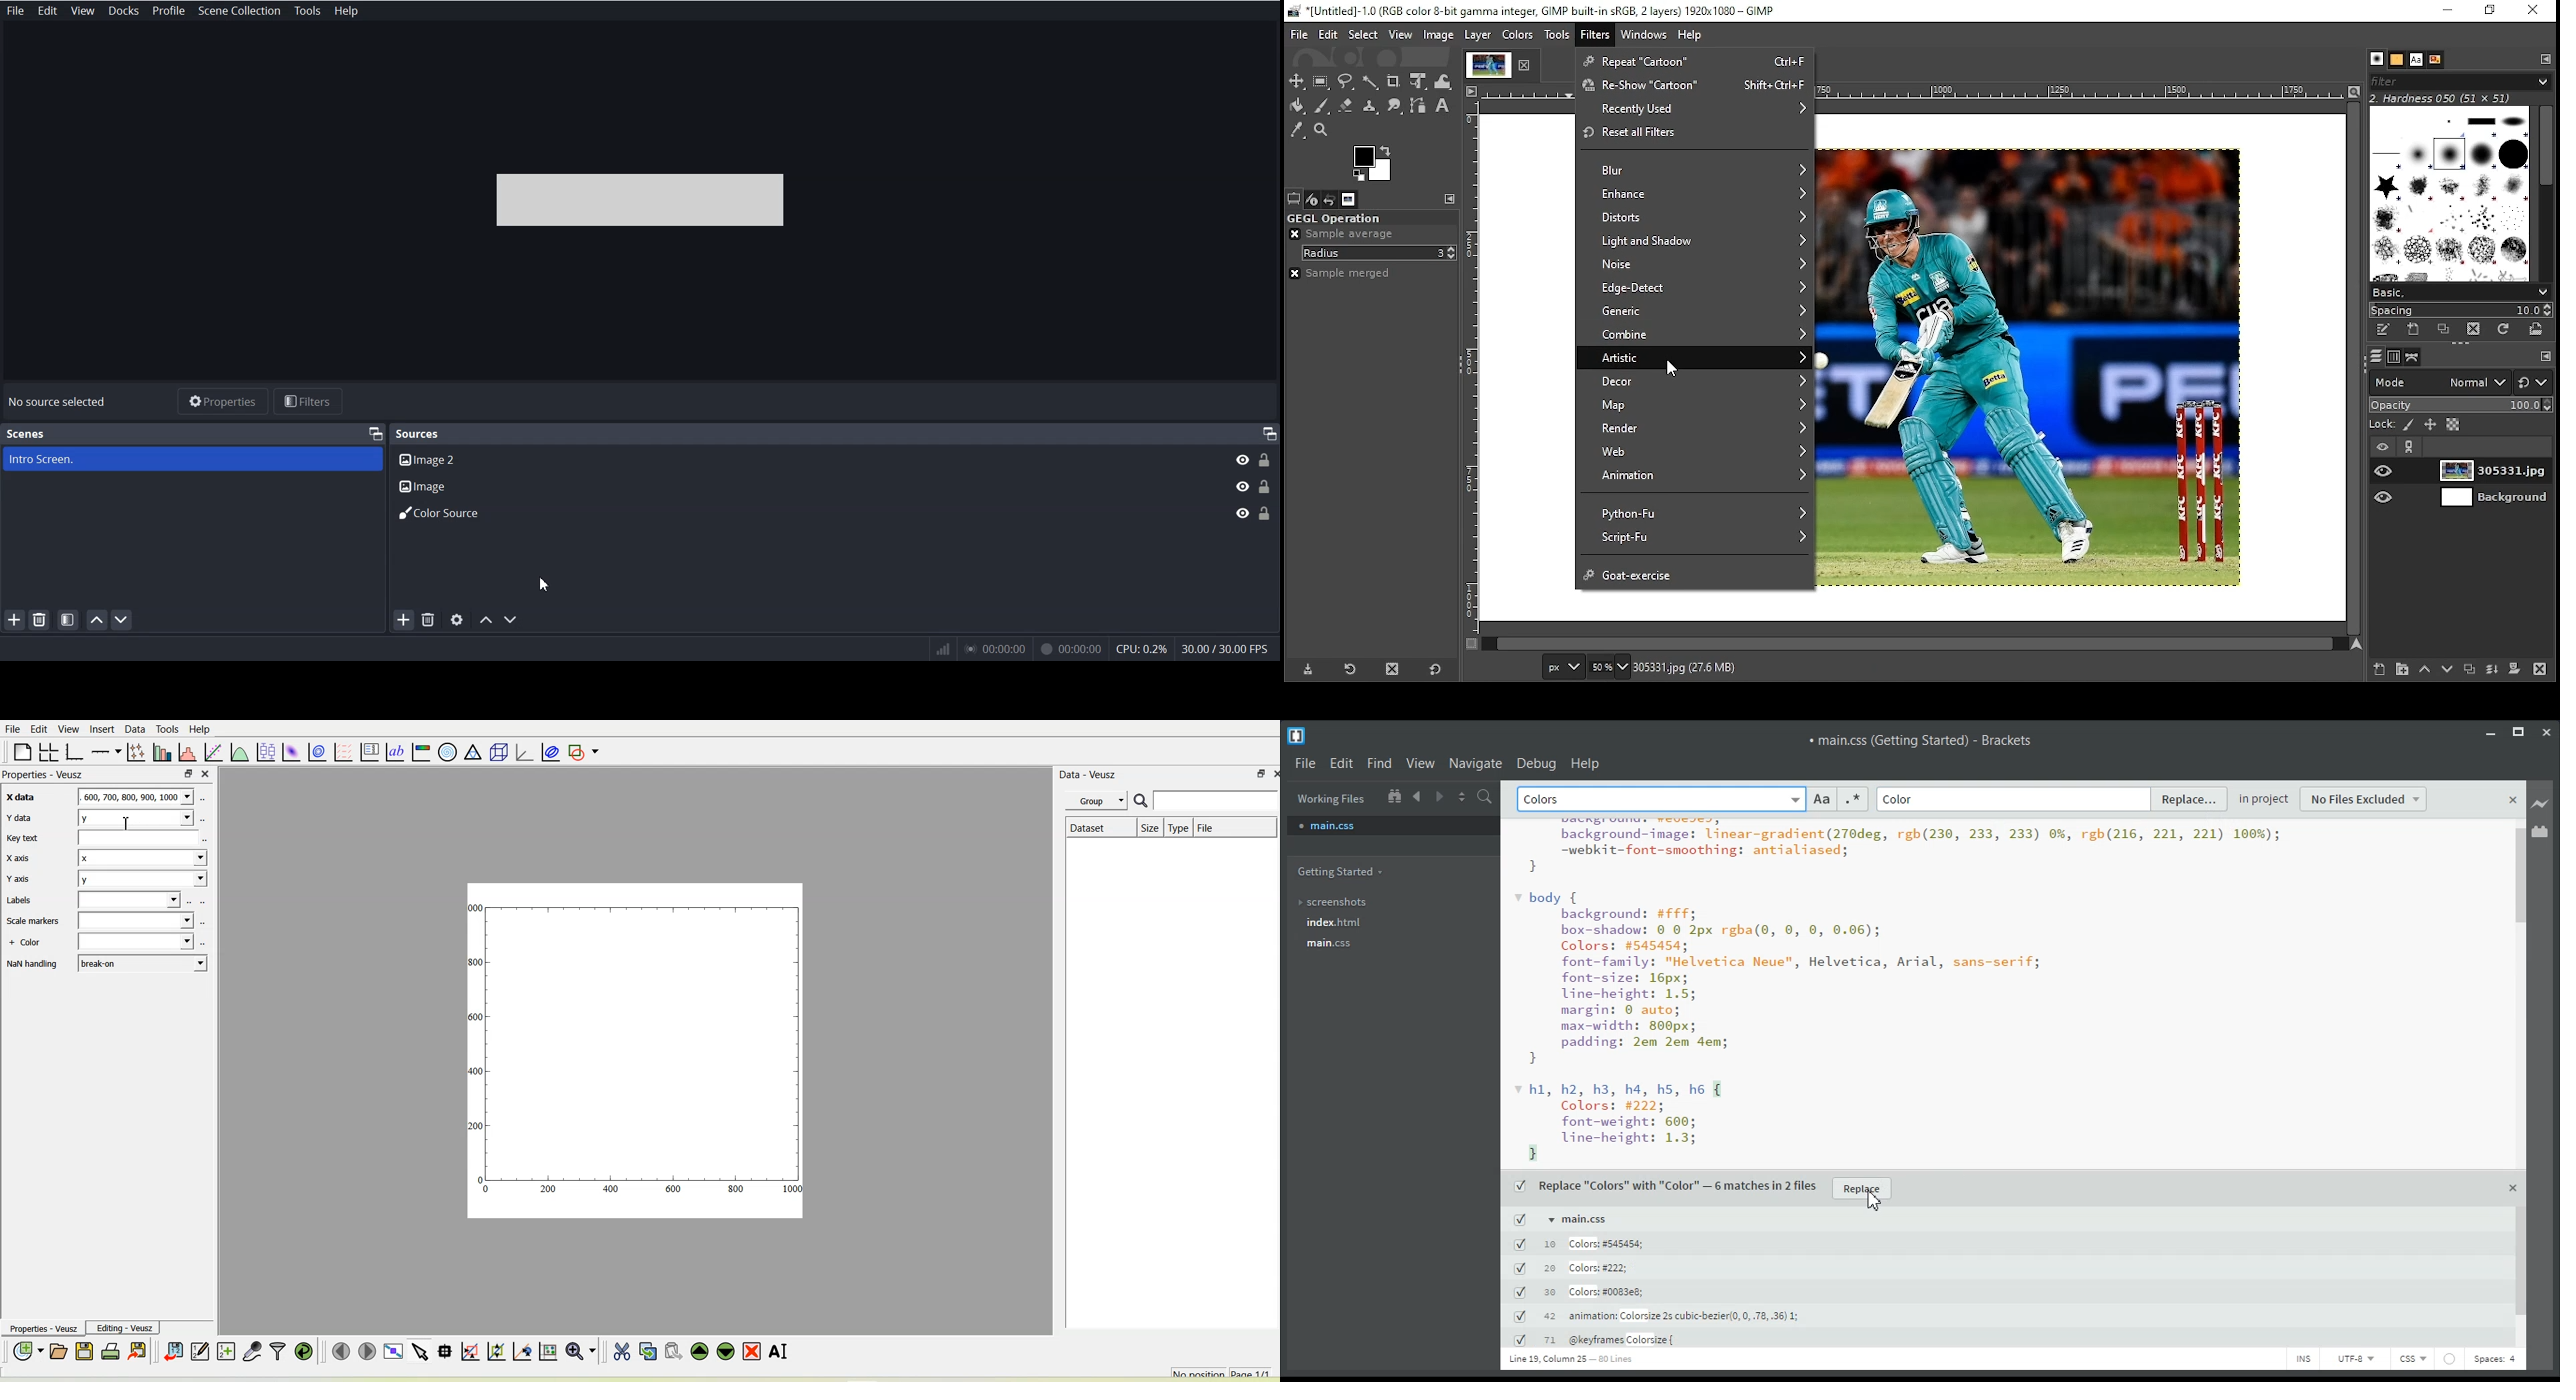 This screenshot has height=1400, width=2576. I want to click on 42 animation: Colorsize 2s cubic-bezier(0, 0,78, .36) 1;, so click(1655, 1316).